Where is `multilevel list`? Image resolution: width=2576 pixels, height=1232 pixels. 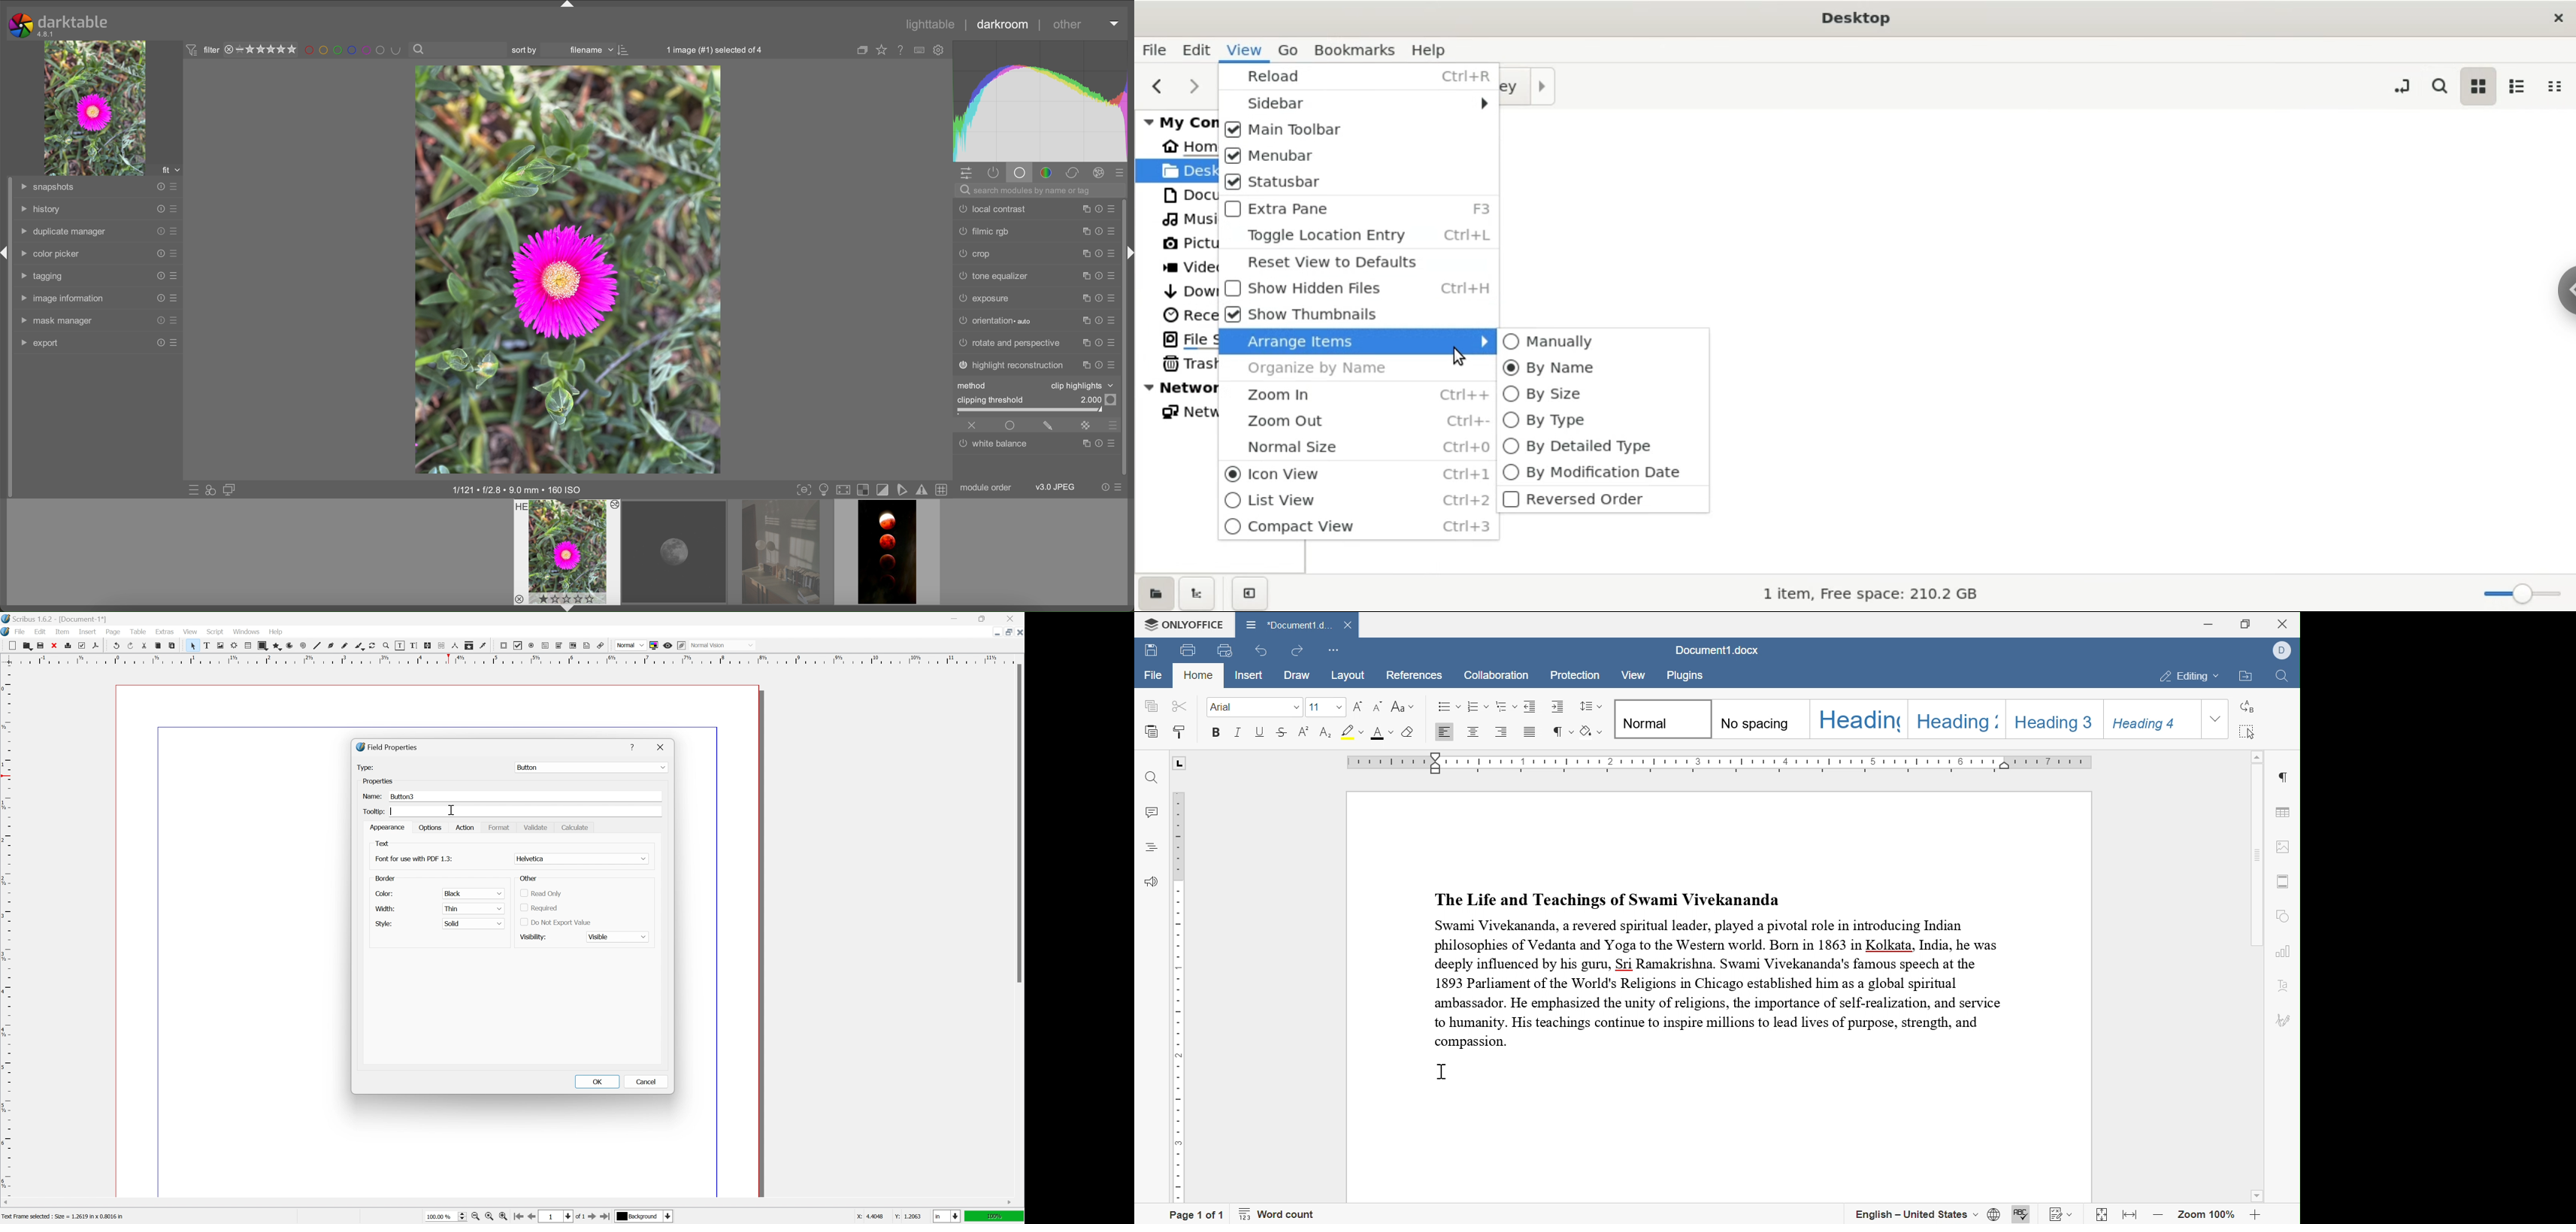
multilevel list is located at coordinates (1507, 706).